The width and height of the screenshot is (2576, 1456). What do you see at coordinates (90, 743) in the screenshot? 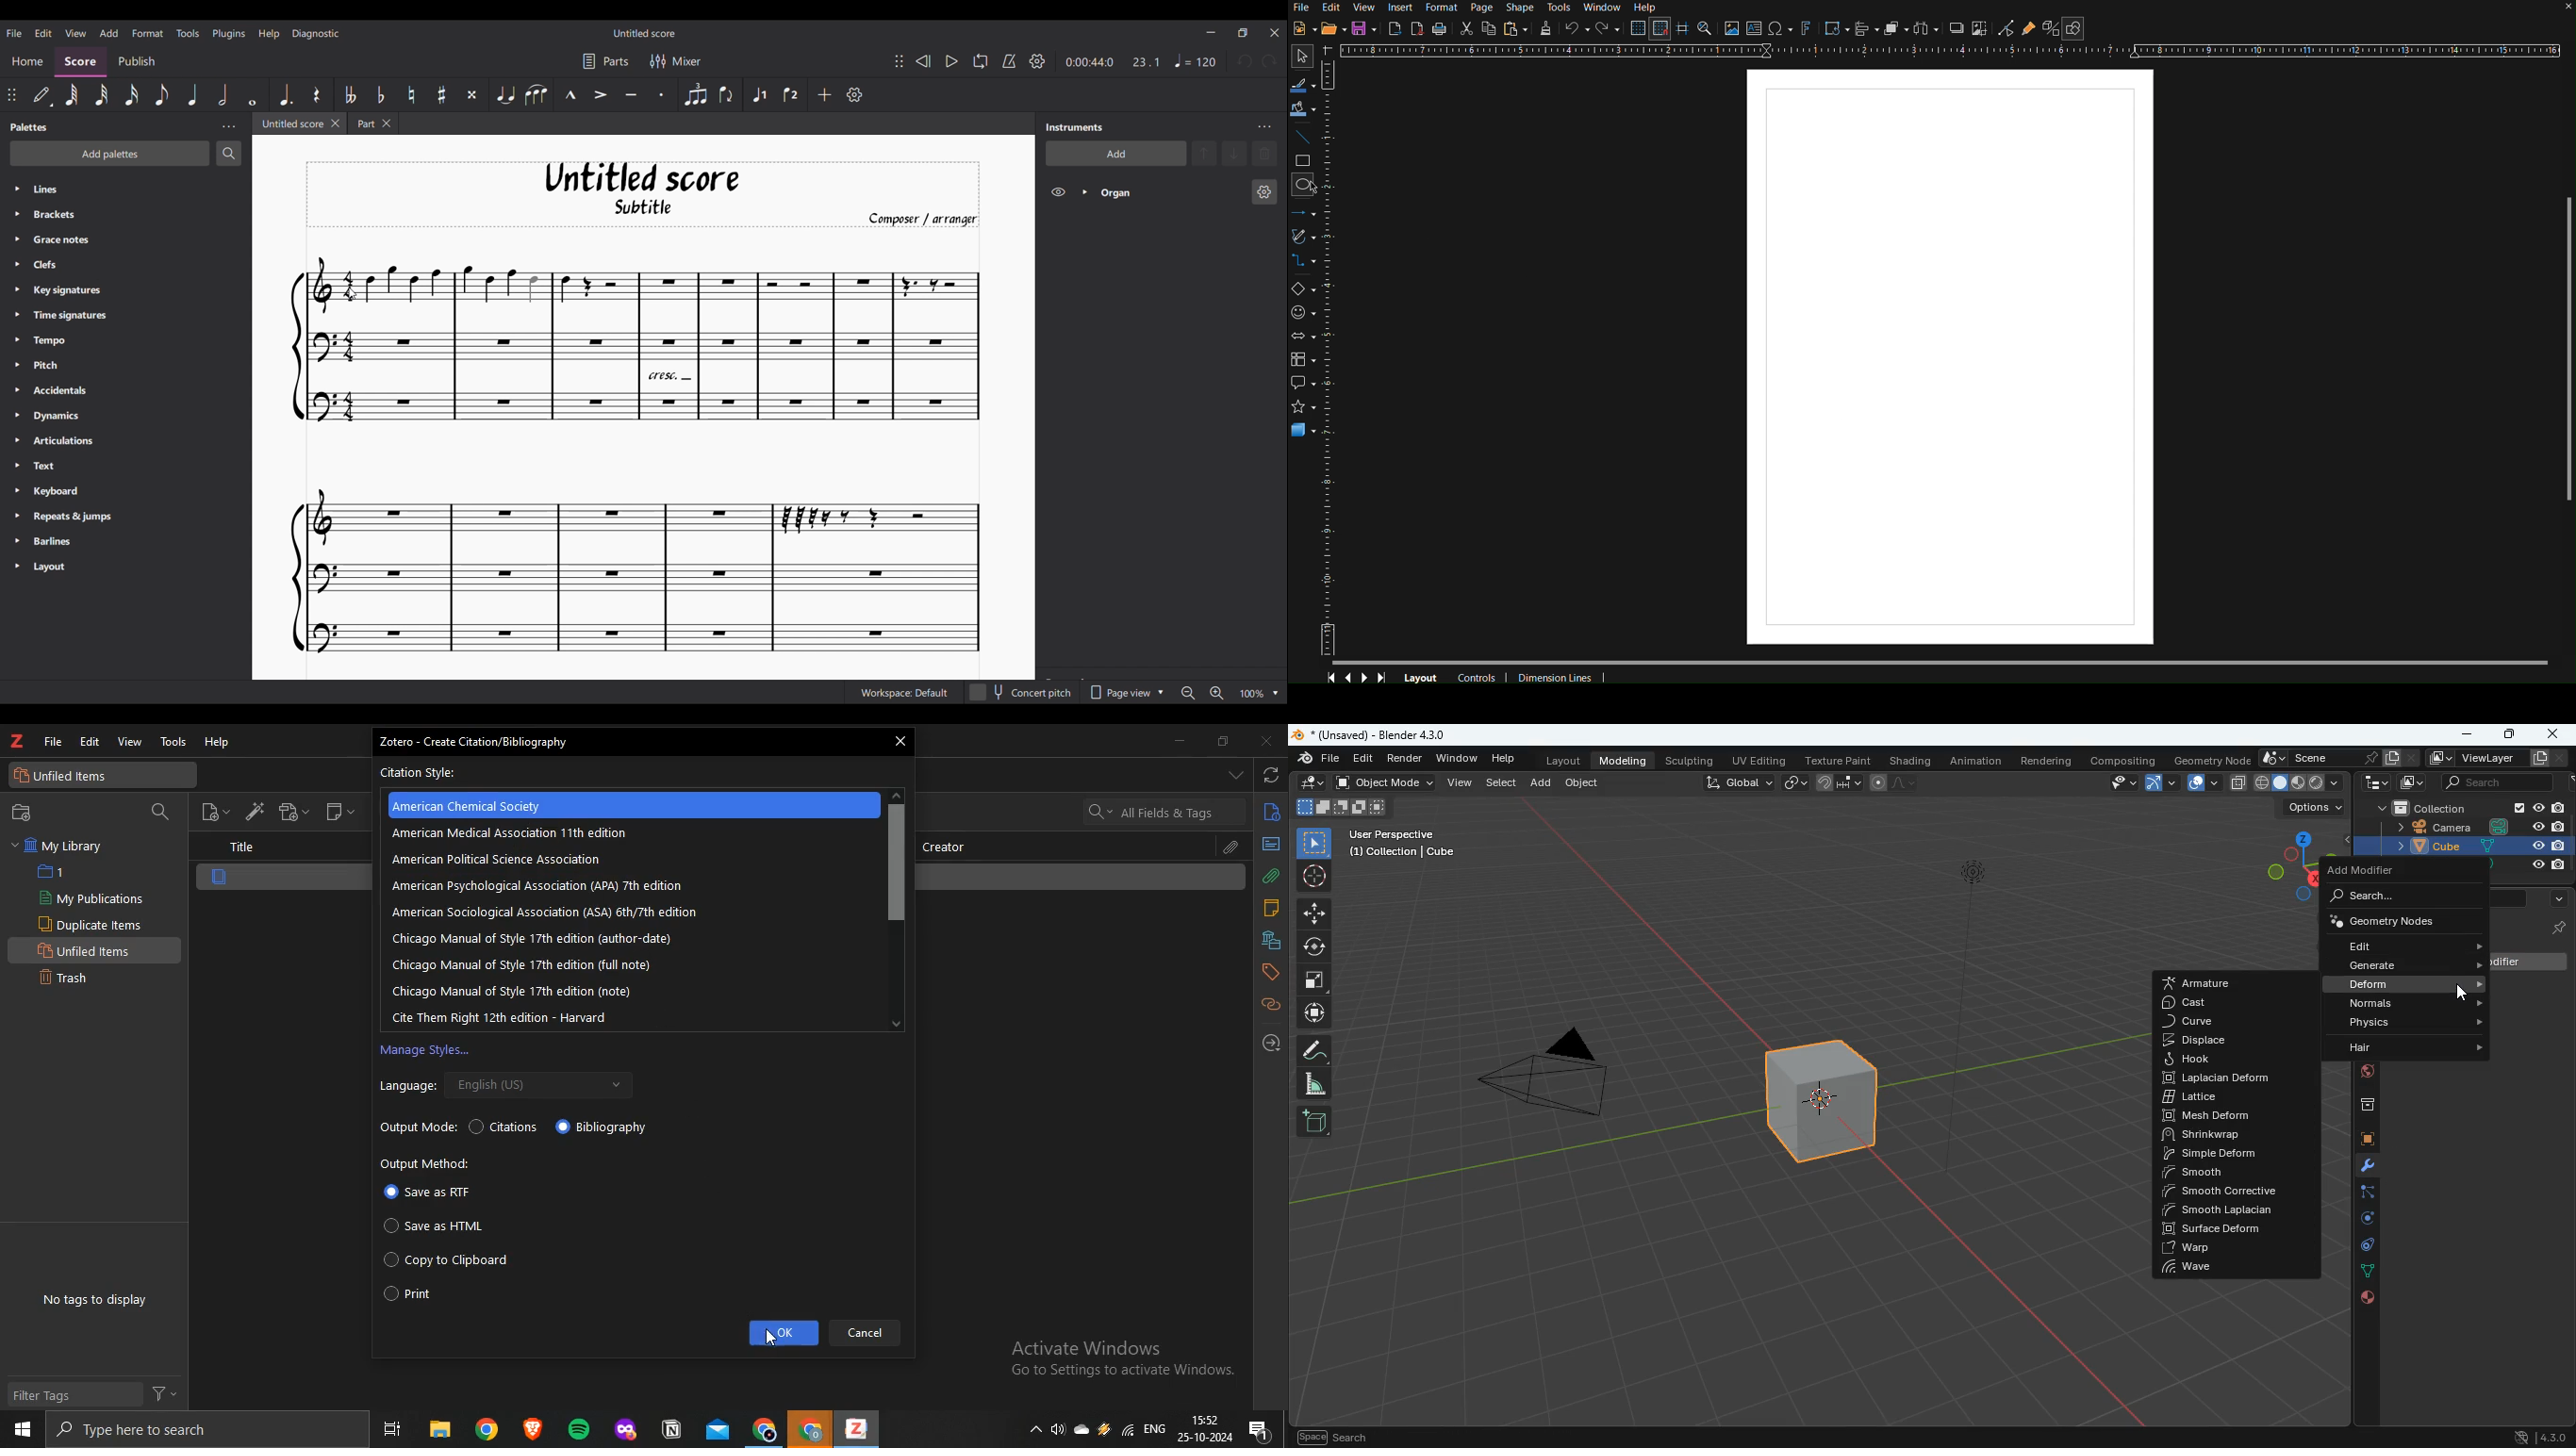
I see `edit` at bounding box center [90, 743].